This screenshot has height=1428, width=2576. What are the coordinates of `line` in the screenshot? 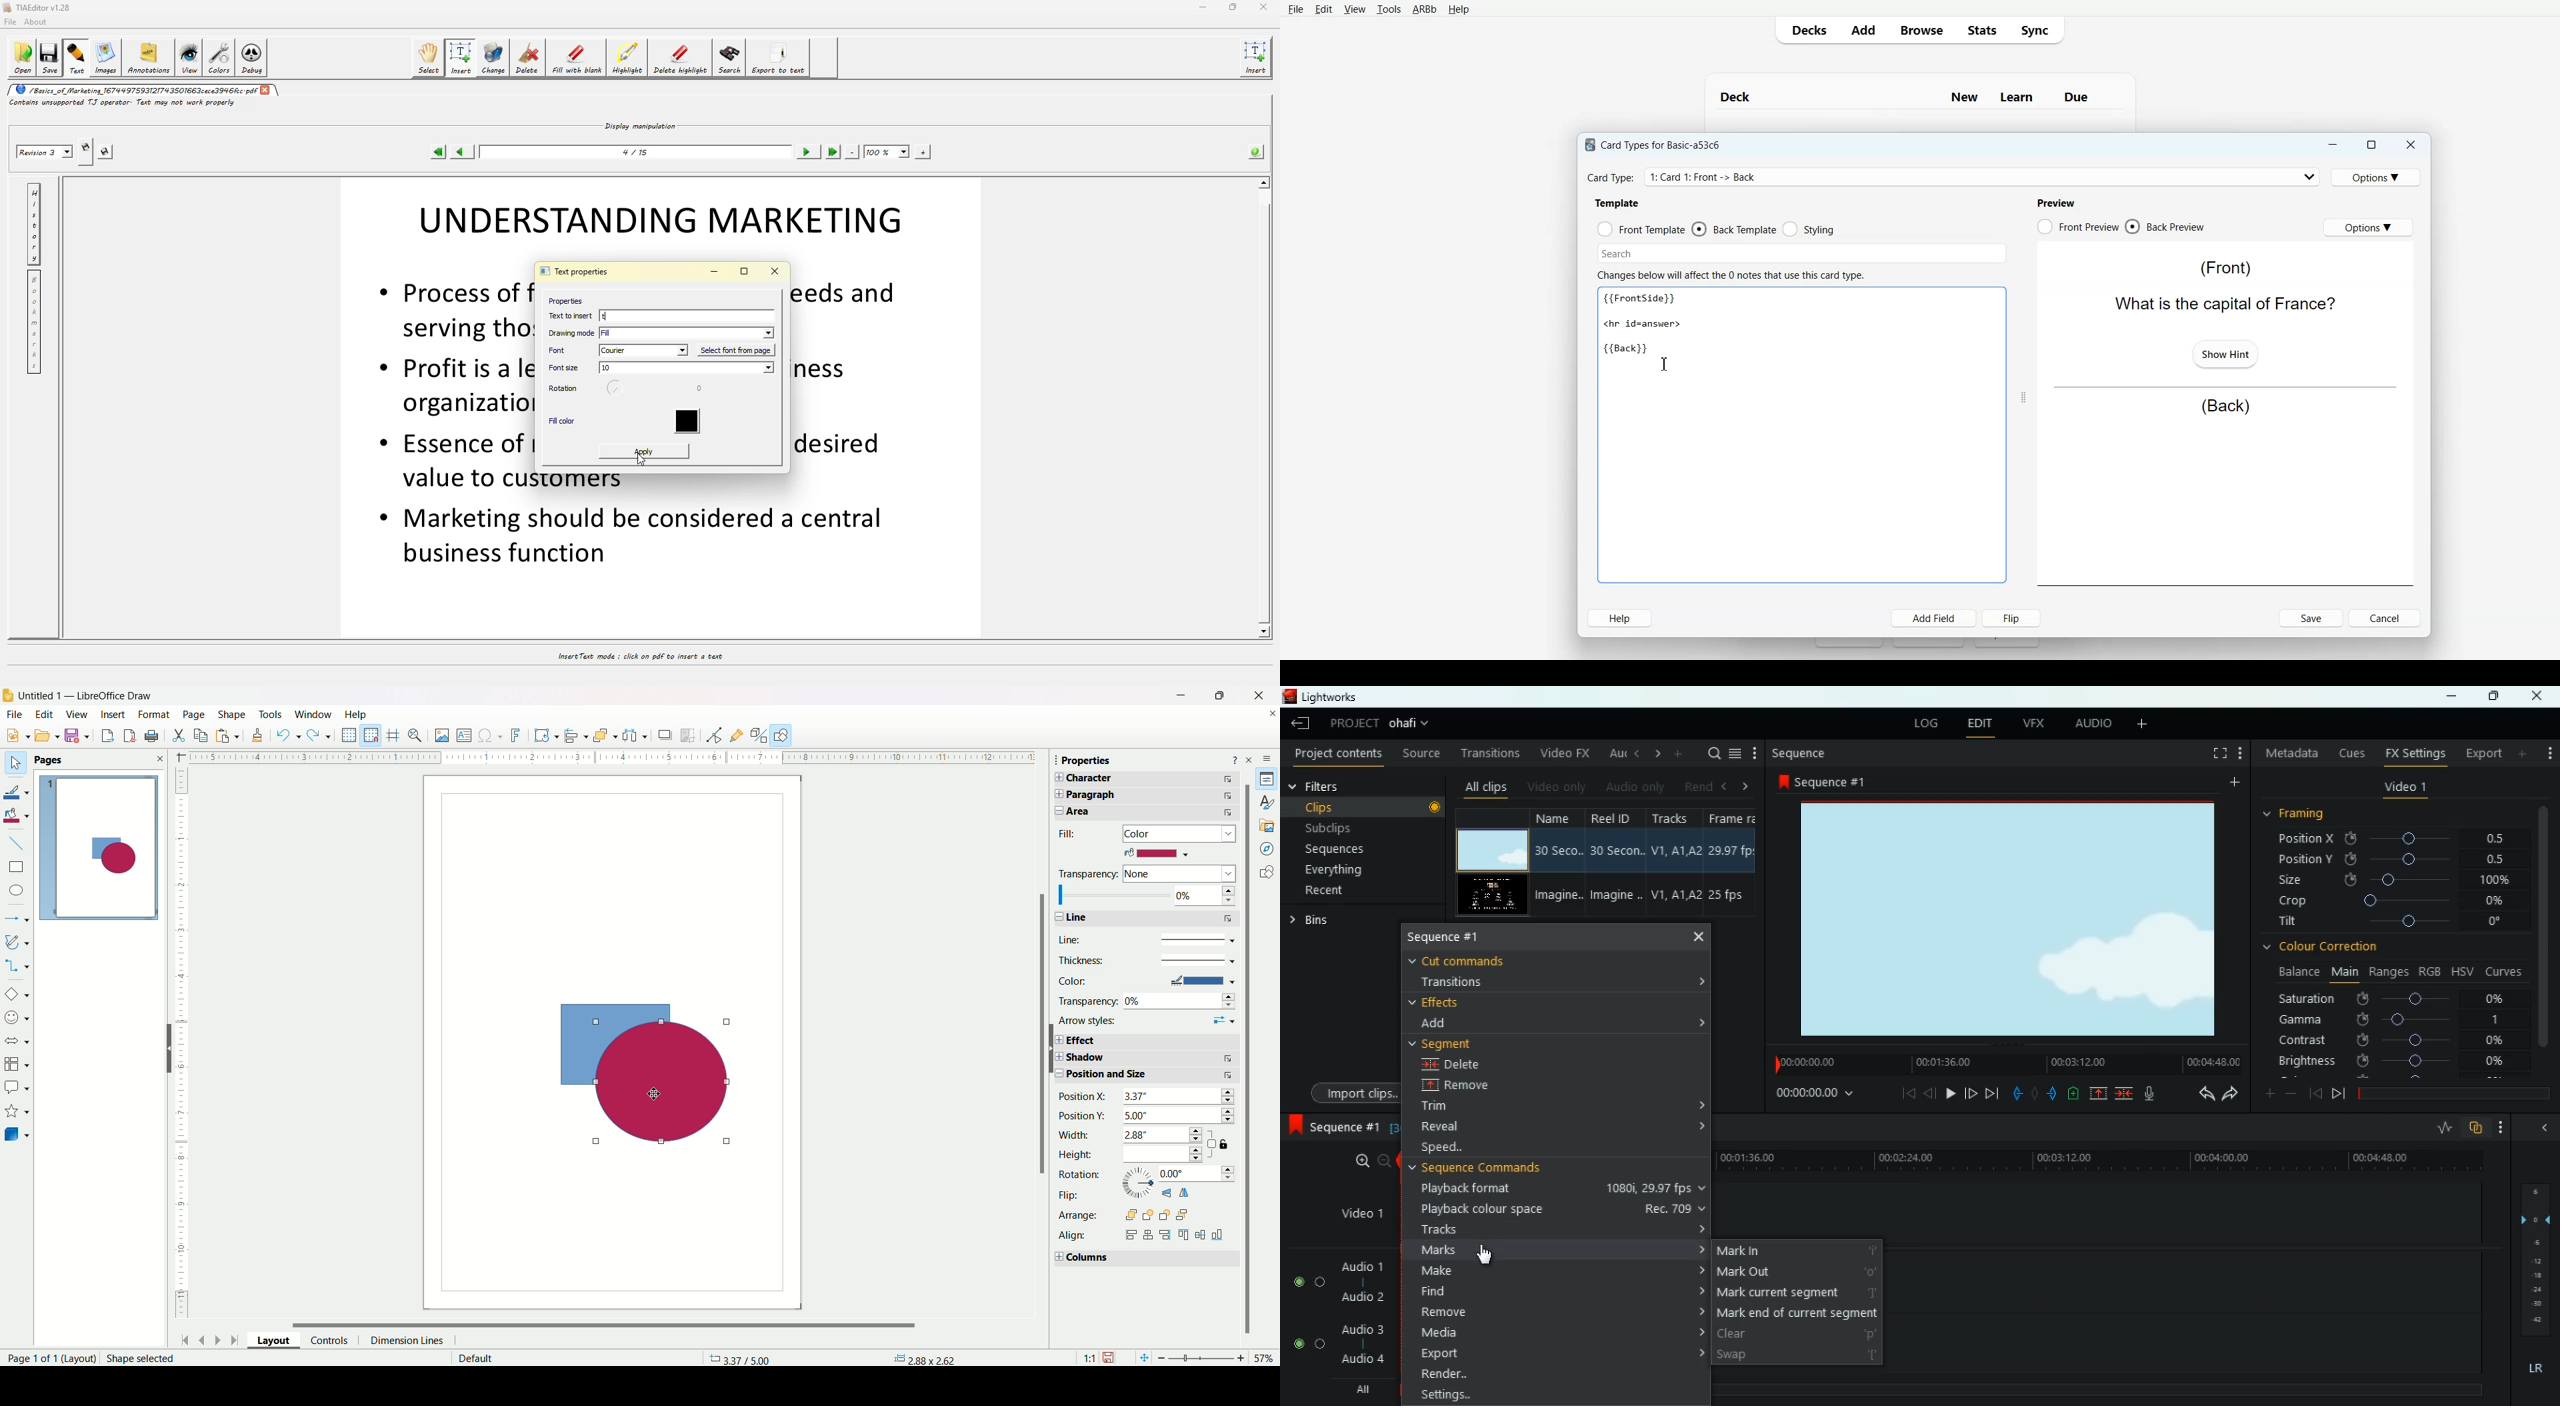 It's located at (1145, 919).